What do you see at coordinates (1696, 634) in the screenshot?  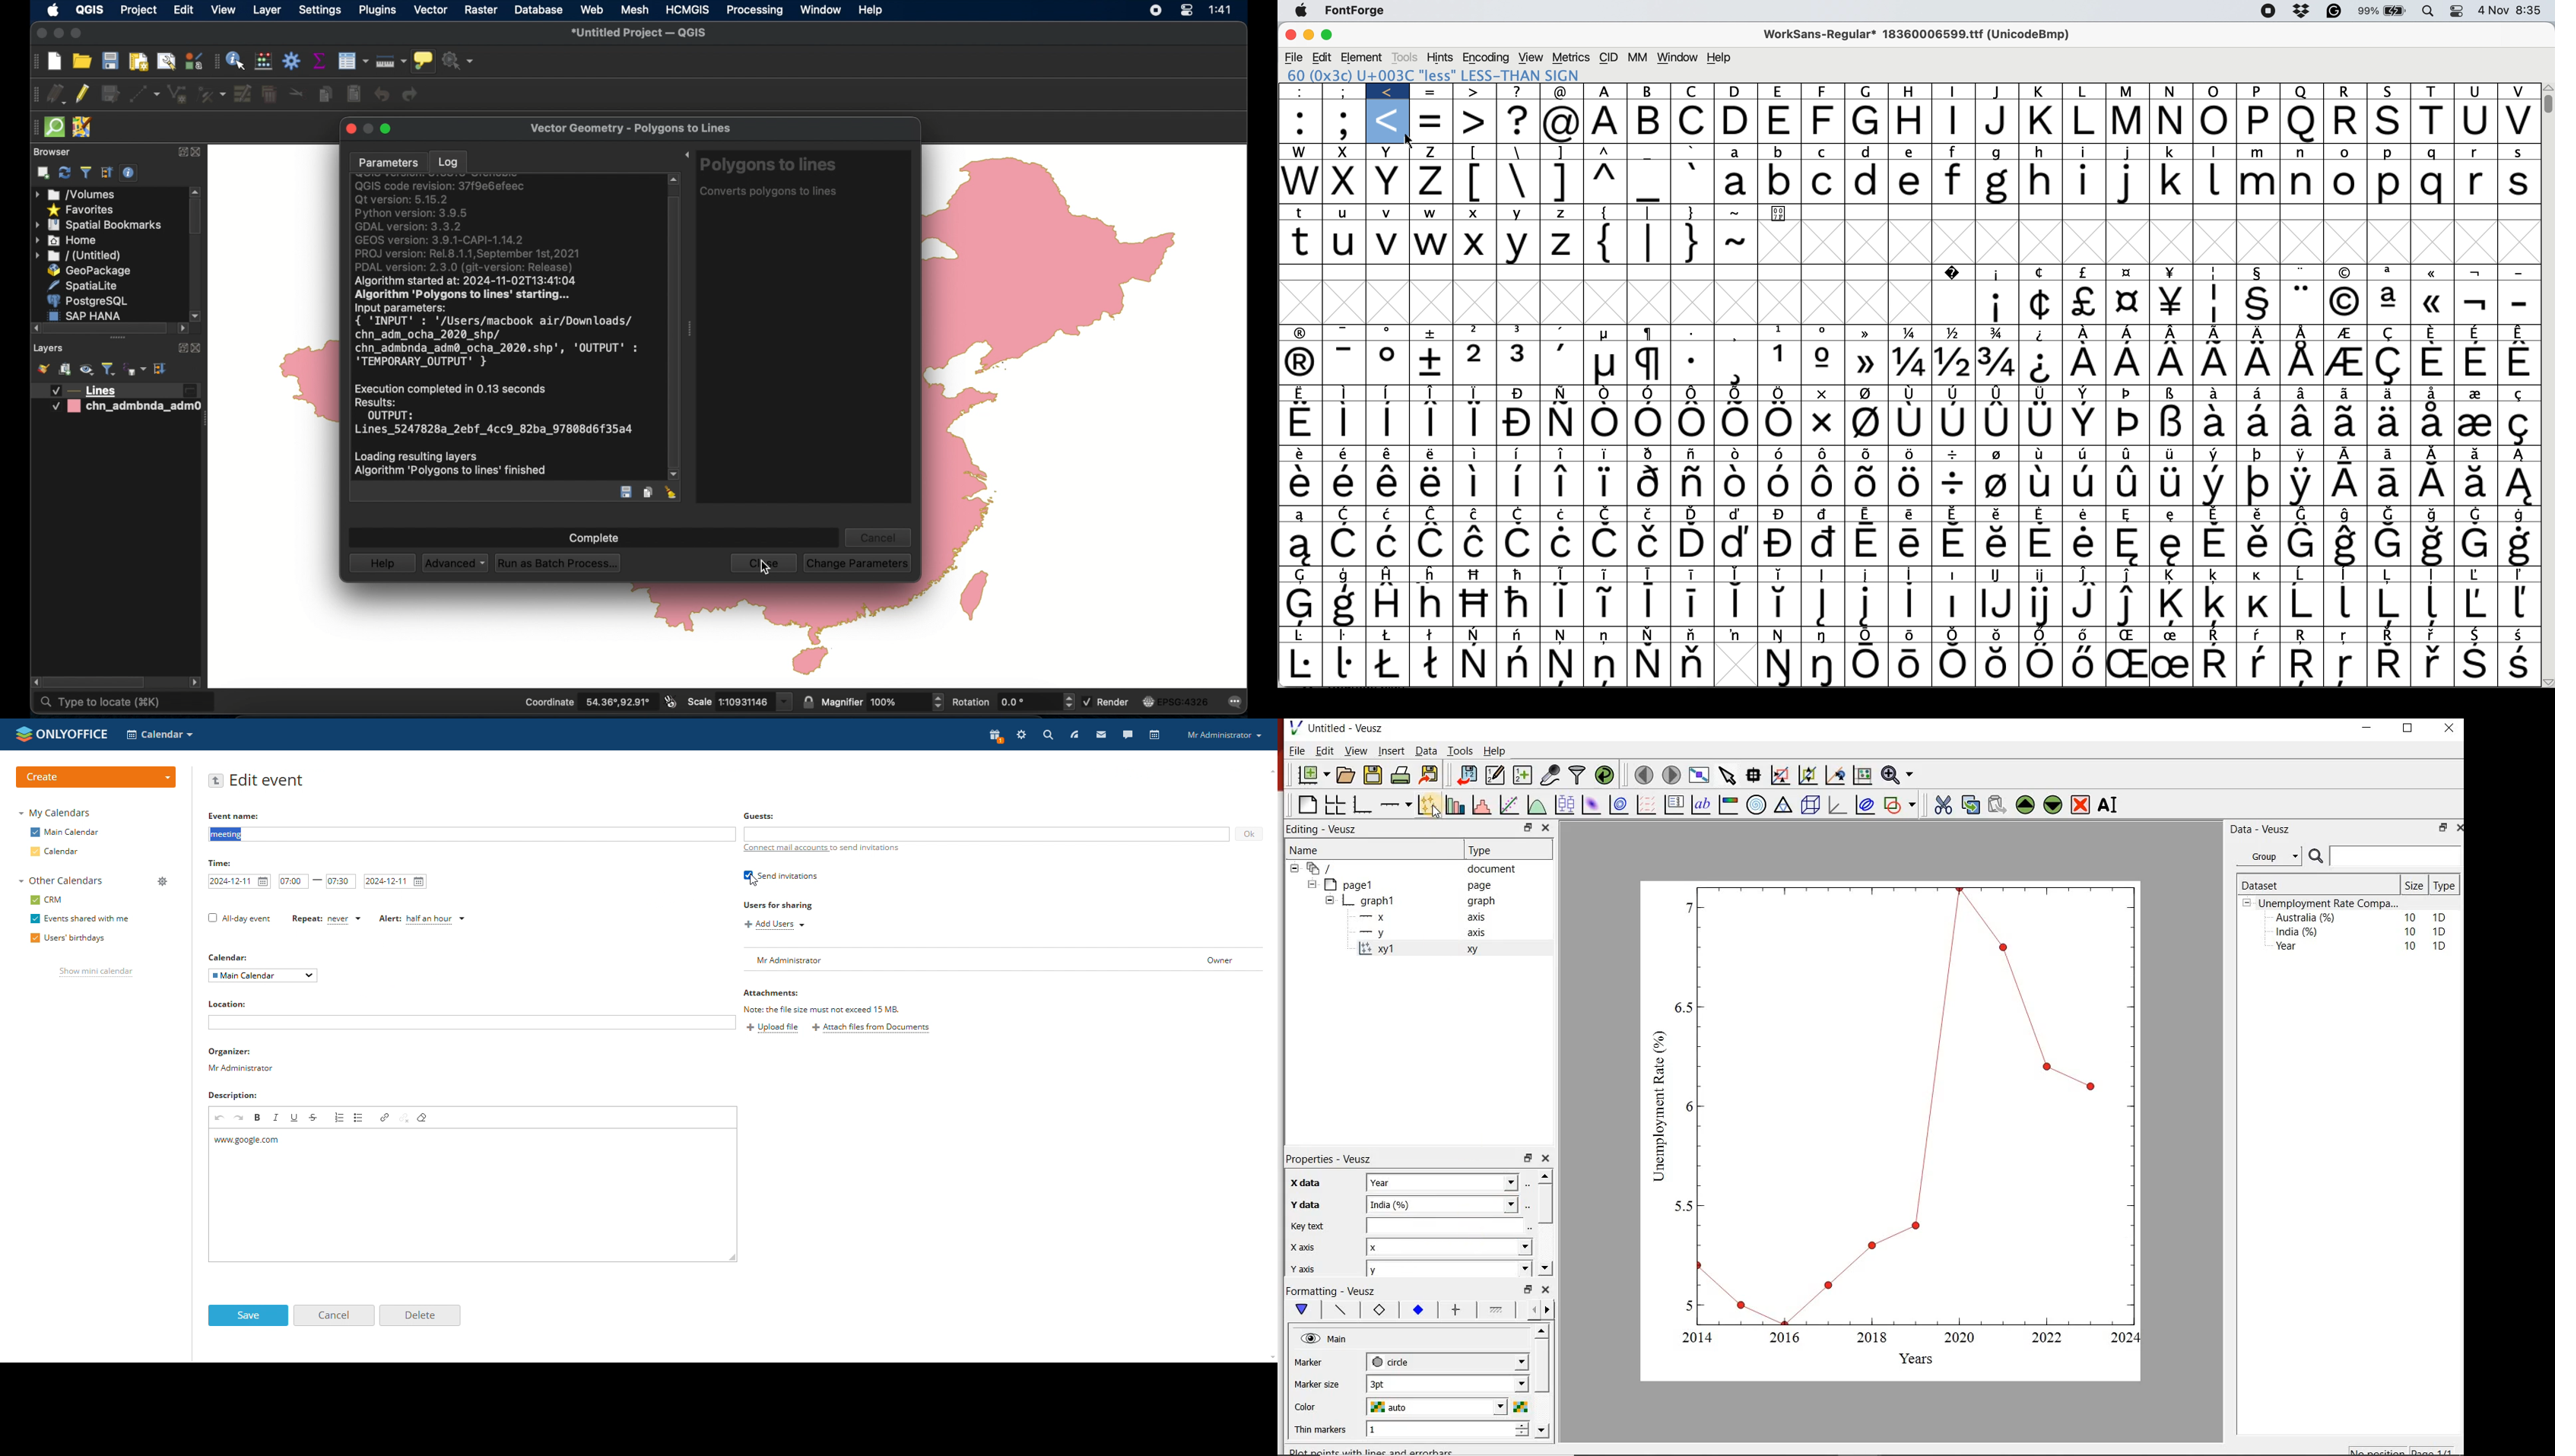 I see `Symbol` at bounding box center [1696, 634].